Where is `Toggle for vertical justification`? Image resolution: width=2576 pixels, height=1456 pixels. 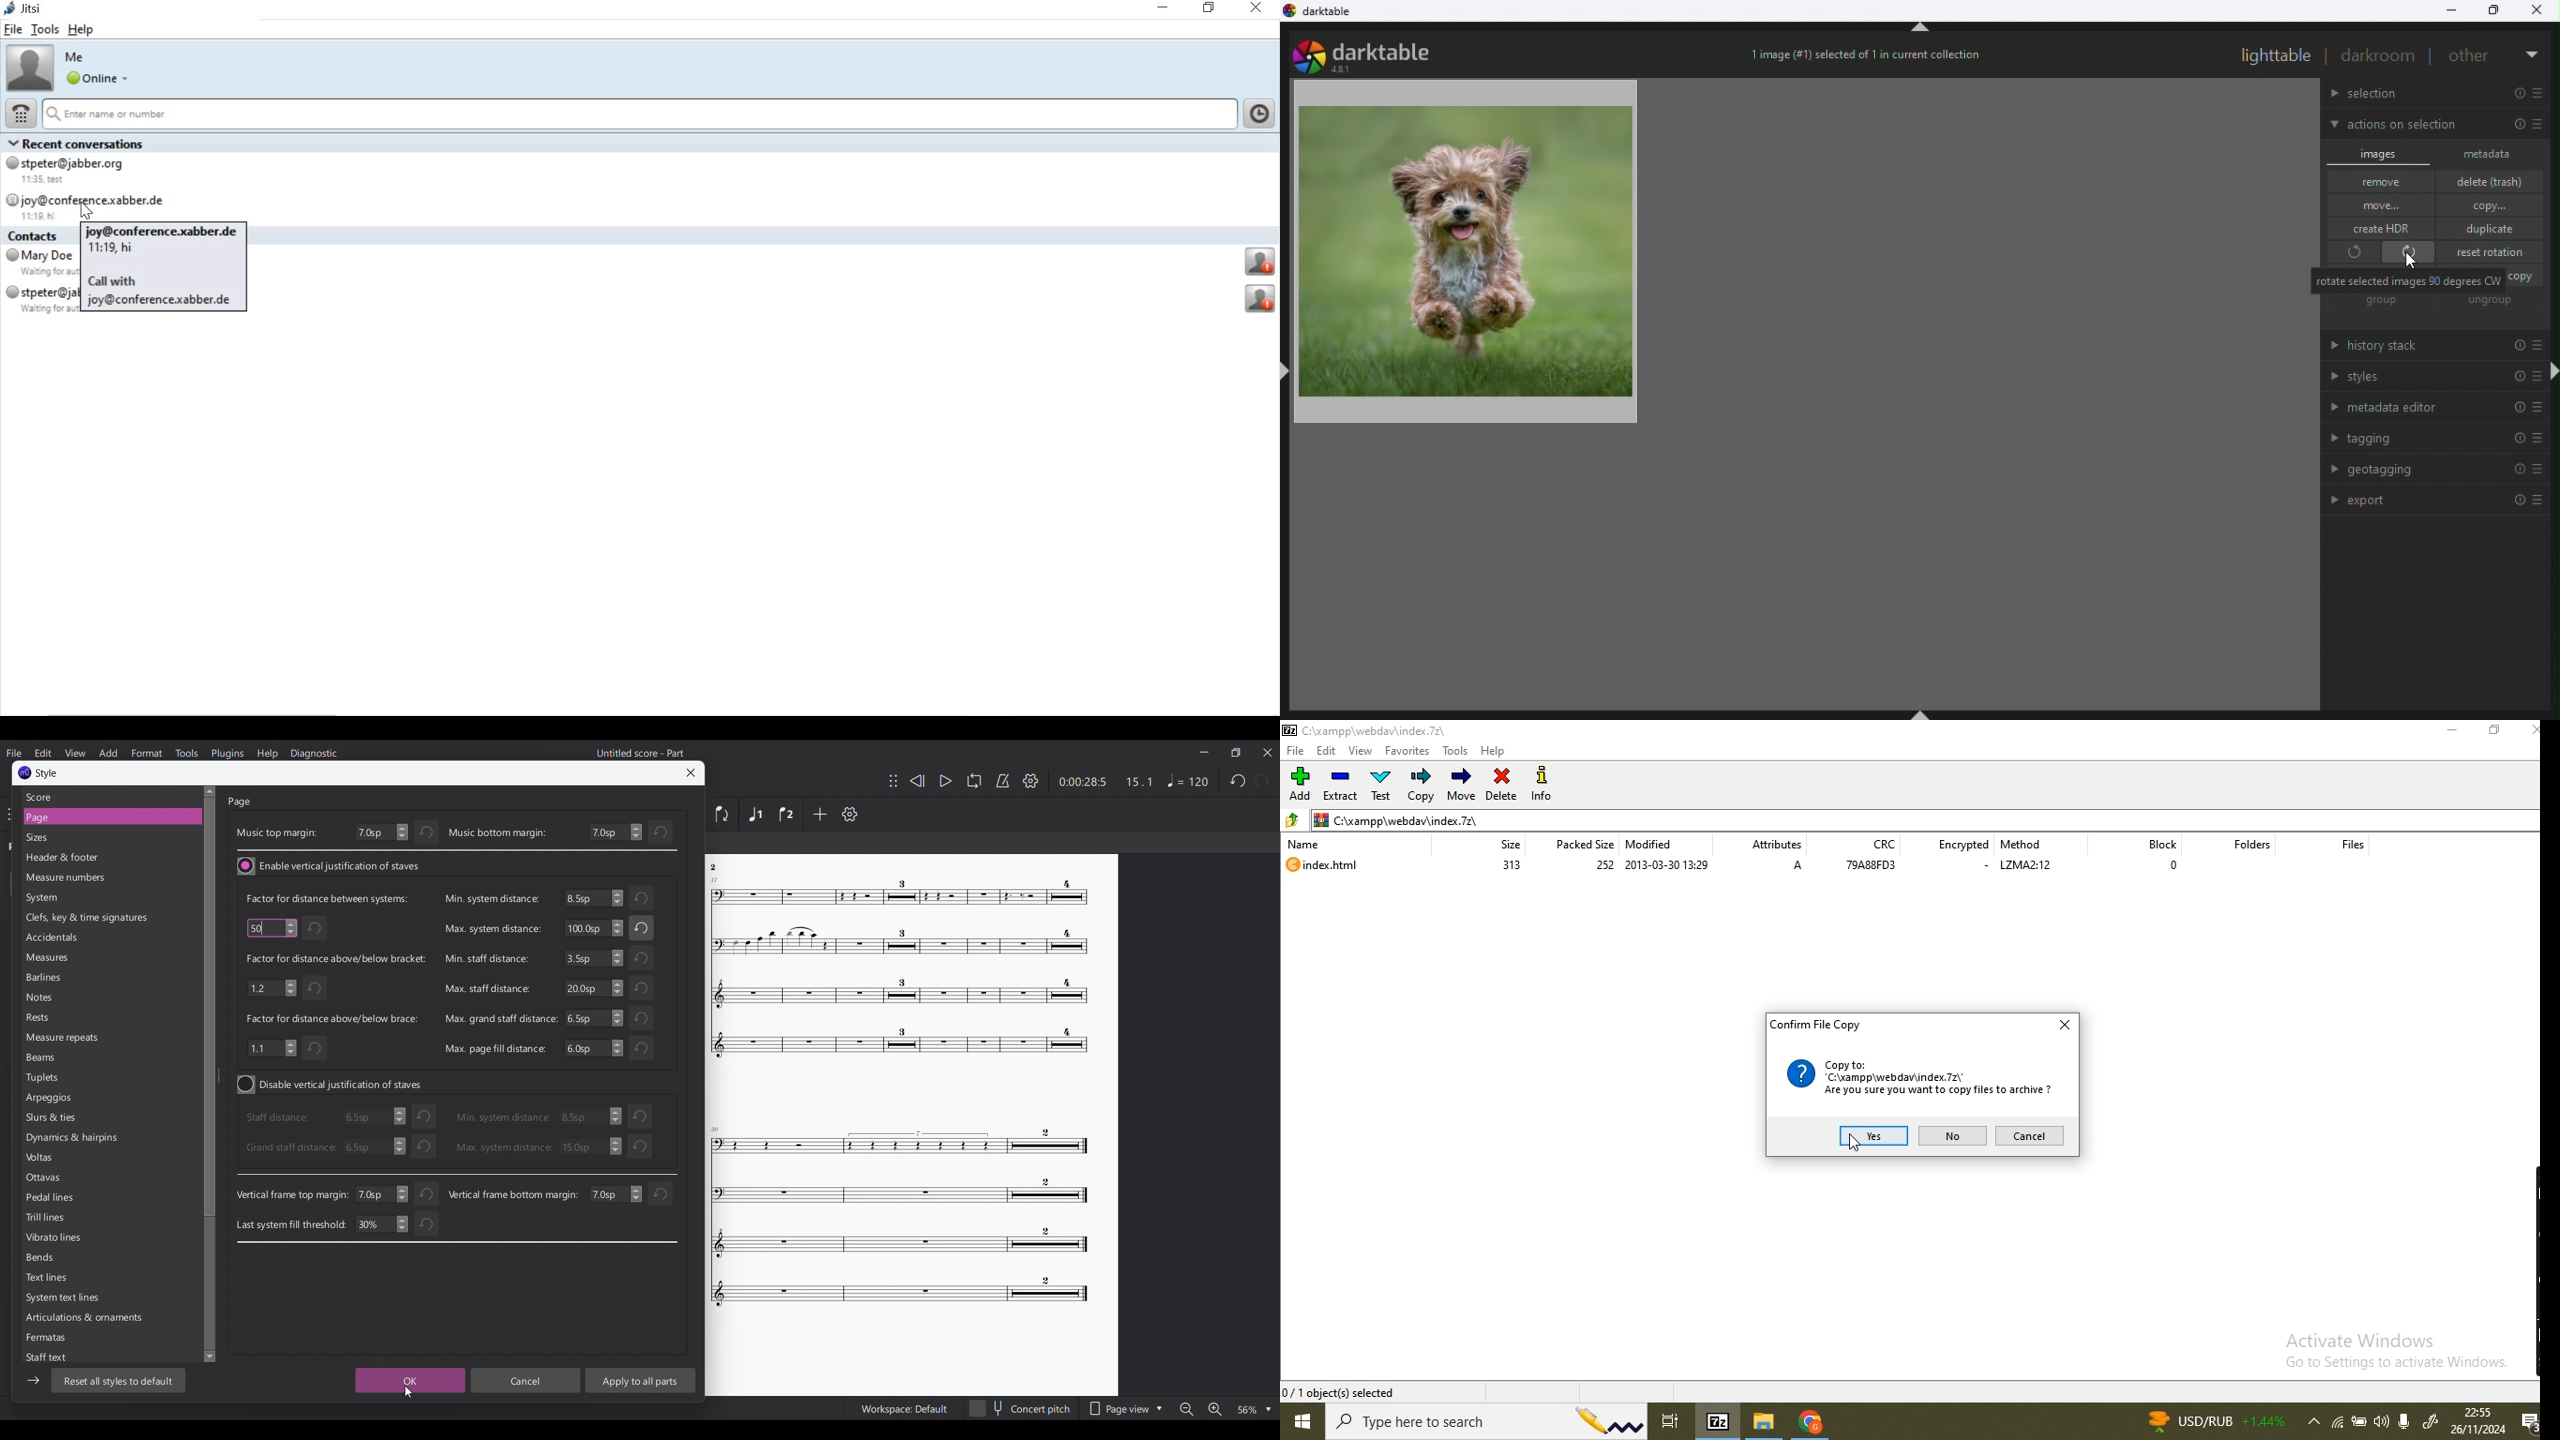 Toggle for vertical justification is located at coordinates (329, 866).